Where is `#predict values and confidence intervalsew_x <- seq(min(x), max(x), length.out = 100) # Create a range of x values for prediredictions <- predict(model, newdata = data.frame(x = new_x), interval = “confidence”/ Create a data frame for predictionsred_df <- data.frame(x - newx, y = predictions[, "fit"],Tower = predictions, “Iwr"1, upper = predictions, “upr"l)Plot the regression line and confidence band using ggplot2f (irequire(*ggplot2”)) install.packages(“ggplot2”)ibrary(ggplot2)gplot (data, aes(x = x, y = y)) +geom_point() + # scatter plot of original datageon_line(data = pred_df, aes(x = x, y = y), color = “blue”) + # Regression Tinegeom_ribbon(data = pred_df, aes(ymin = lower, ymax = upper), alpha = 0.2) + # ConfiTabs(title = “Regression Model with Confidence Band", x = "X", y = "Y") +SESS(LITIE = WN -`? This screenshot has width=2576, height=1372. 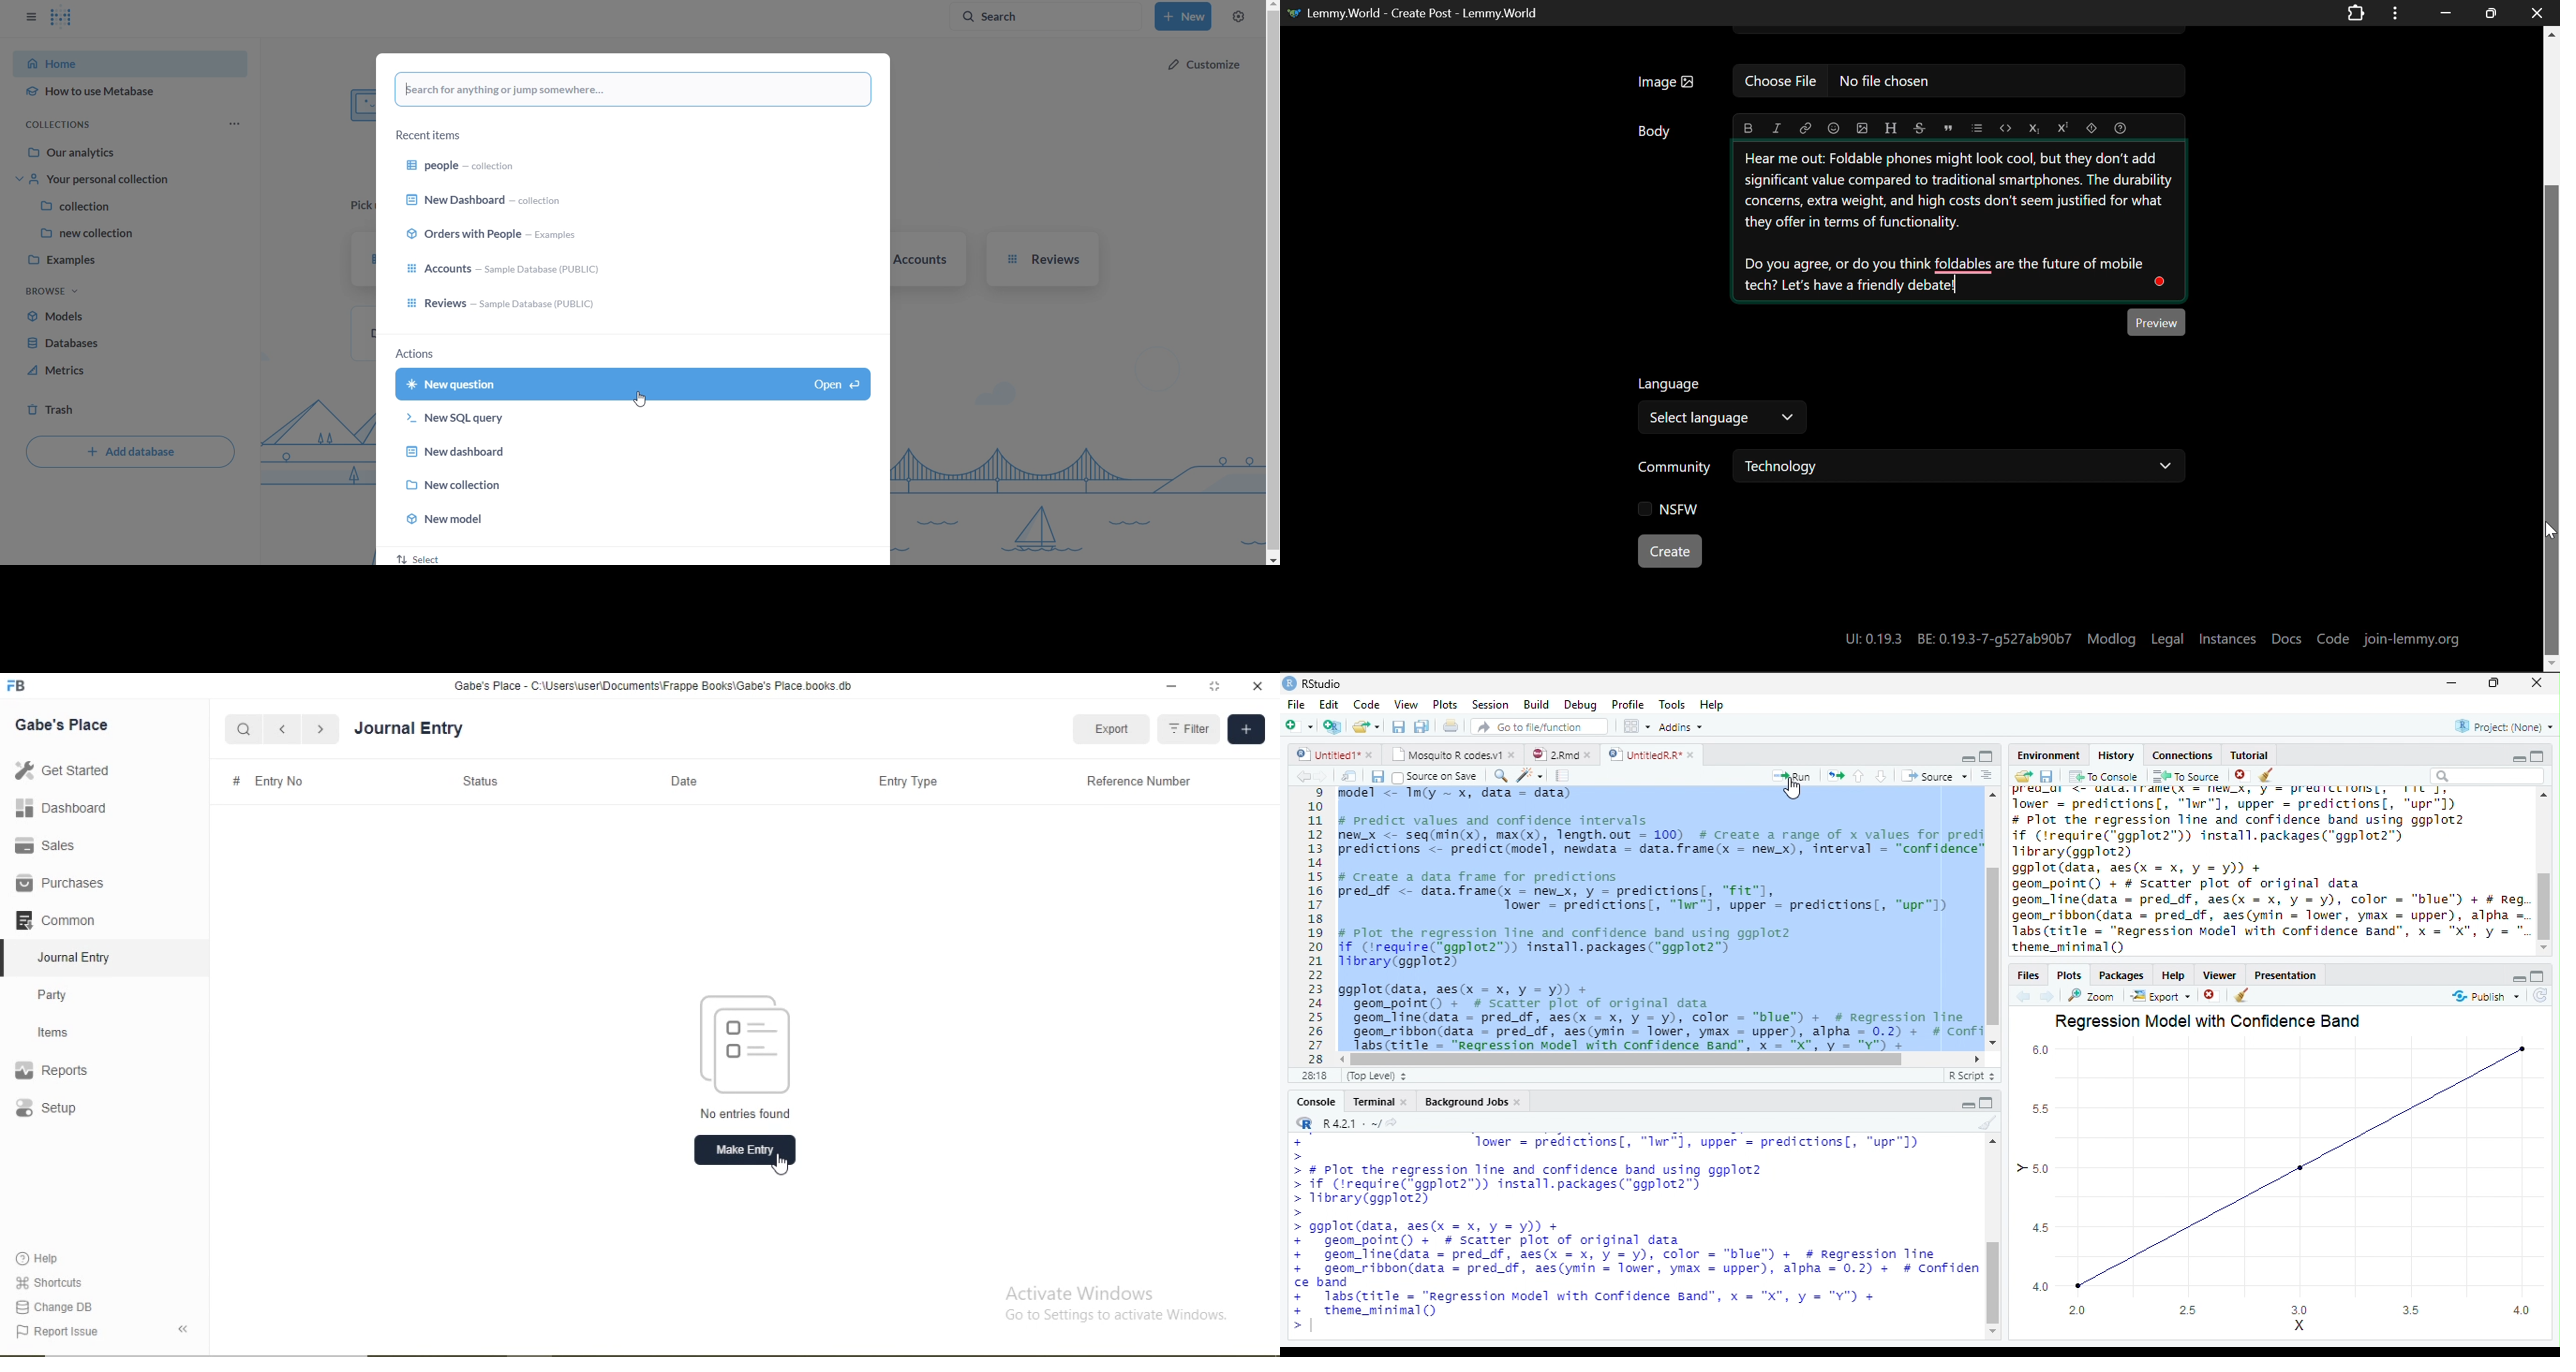 #predict values and confidence intervalsew_x <- seq(min(x), max(x), length.out = 100) # Create a range of x values for prediredictions <- predict(model, newdata = data.frame(x = new_x), interval = “confidence”/ Create a data frame for predictionsred_df <- data.frame(x - newx, y = predictions[, "fit"],Tower = predictions, “Iwr"1, upper = predictions, “upr"l)Plot the regression line and confidence band using ggplot2f (irequire(*ggplot2”)) install.packages(“ggplot2”)ibrary(ggplot2)gplot (data, aes(x = x, y = y)) +geom_point() + # scatter plot of original datageon_line(data = pred_df, aes(x = x, y = y), color = “blue”) + # Regression Tinegeom_ribbon(data = pred_df, aes(ymin = lower, ymax = upper), alpha = 0.2) + # ConfiTabs(title = “Regression Model with Confidence Band", x = "X", y = "Y") +SESS(LITIE = WN - is located at coordinates (1660, 920).